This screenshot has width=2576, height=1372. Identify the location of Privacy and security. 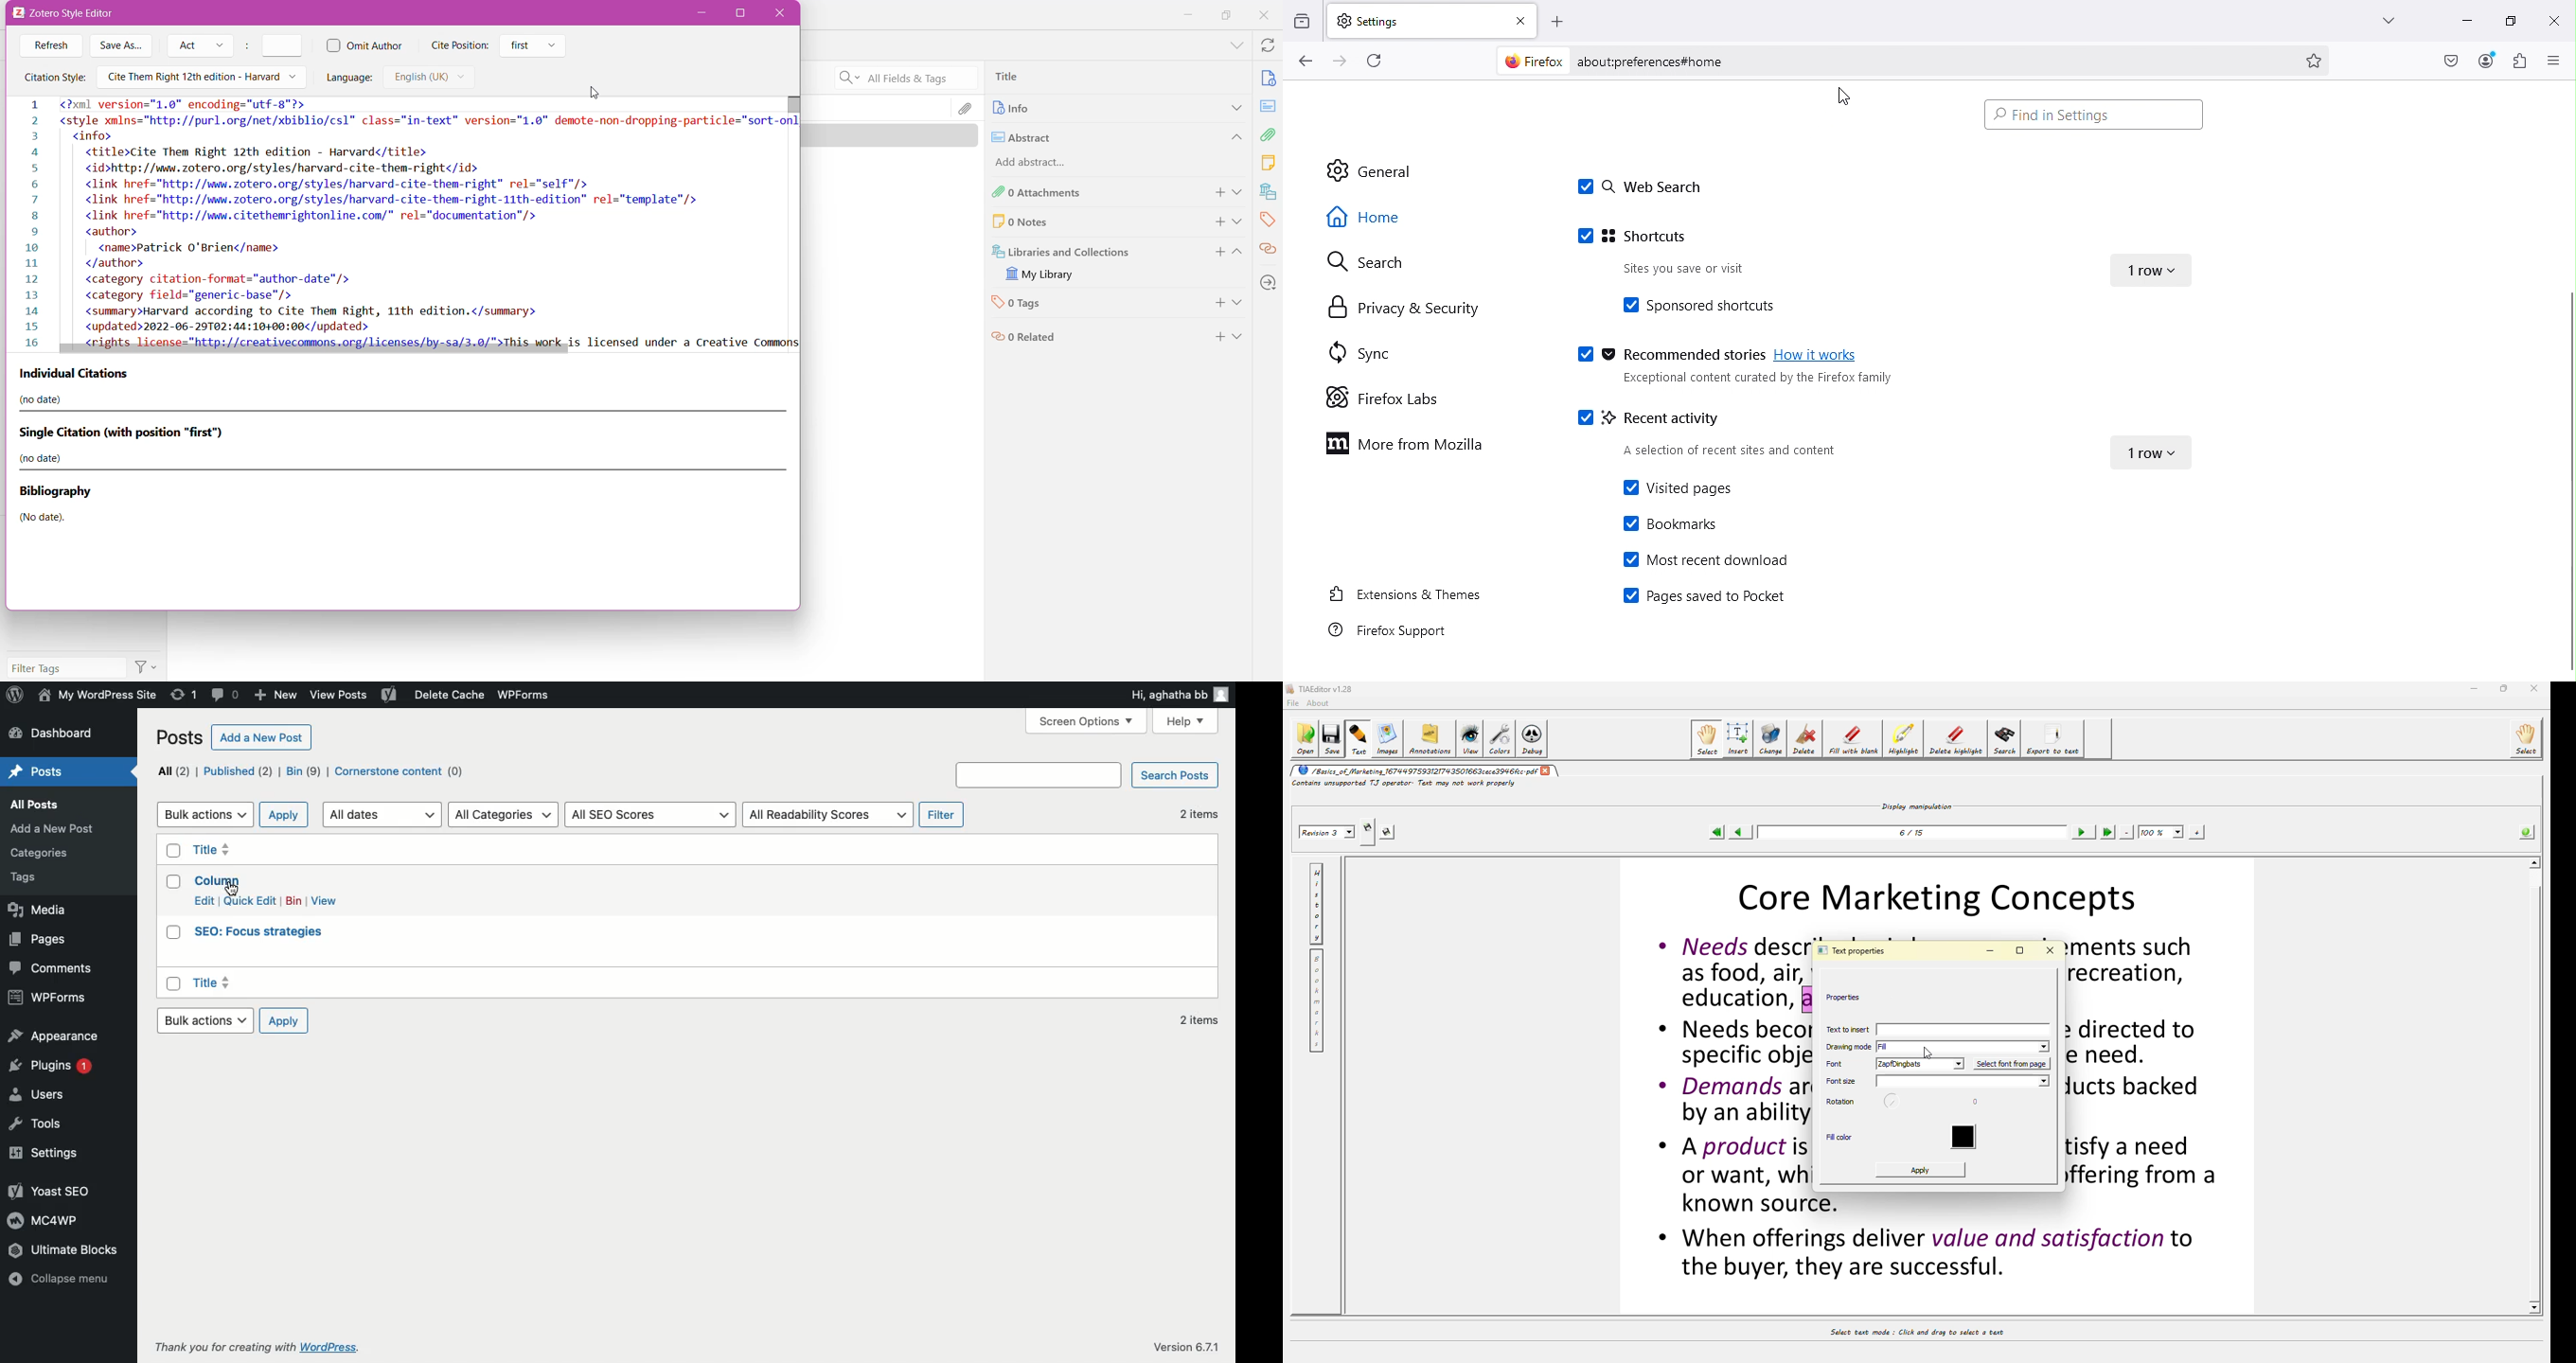
(1403, 311).